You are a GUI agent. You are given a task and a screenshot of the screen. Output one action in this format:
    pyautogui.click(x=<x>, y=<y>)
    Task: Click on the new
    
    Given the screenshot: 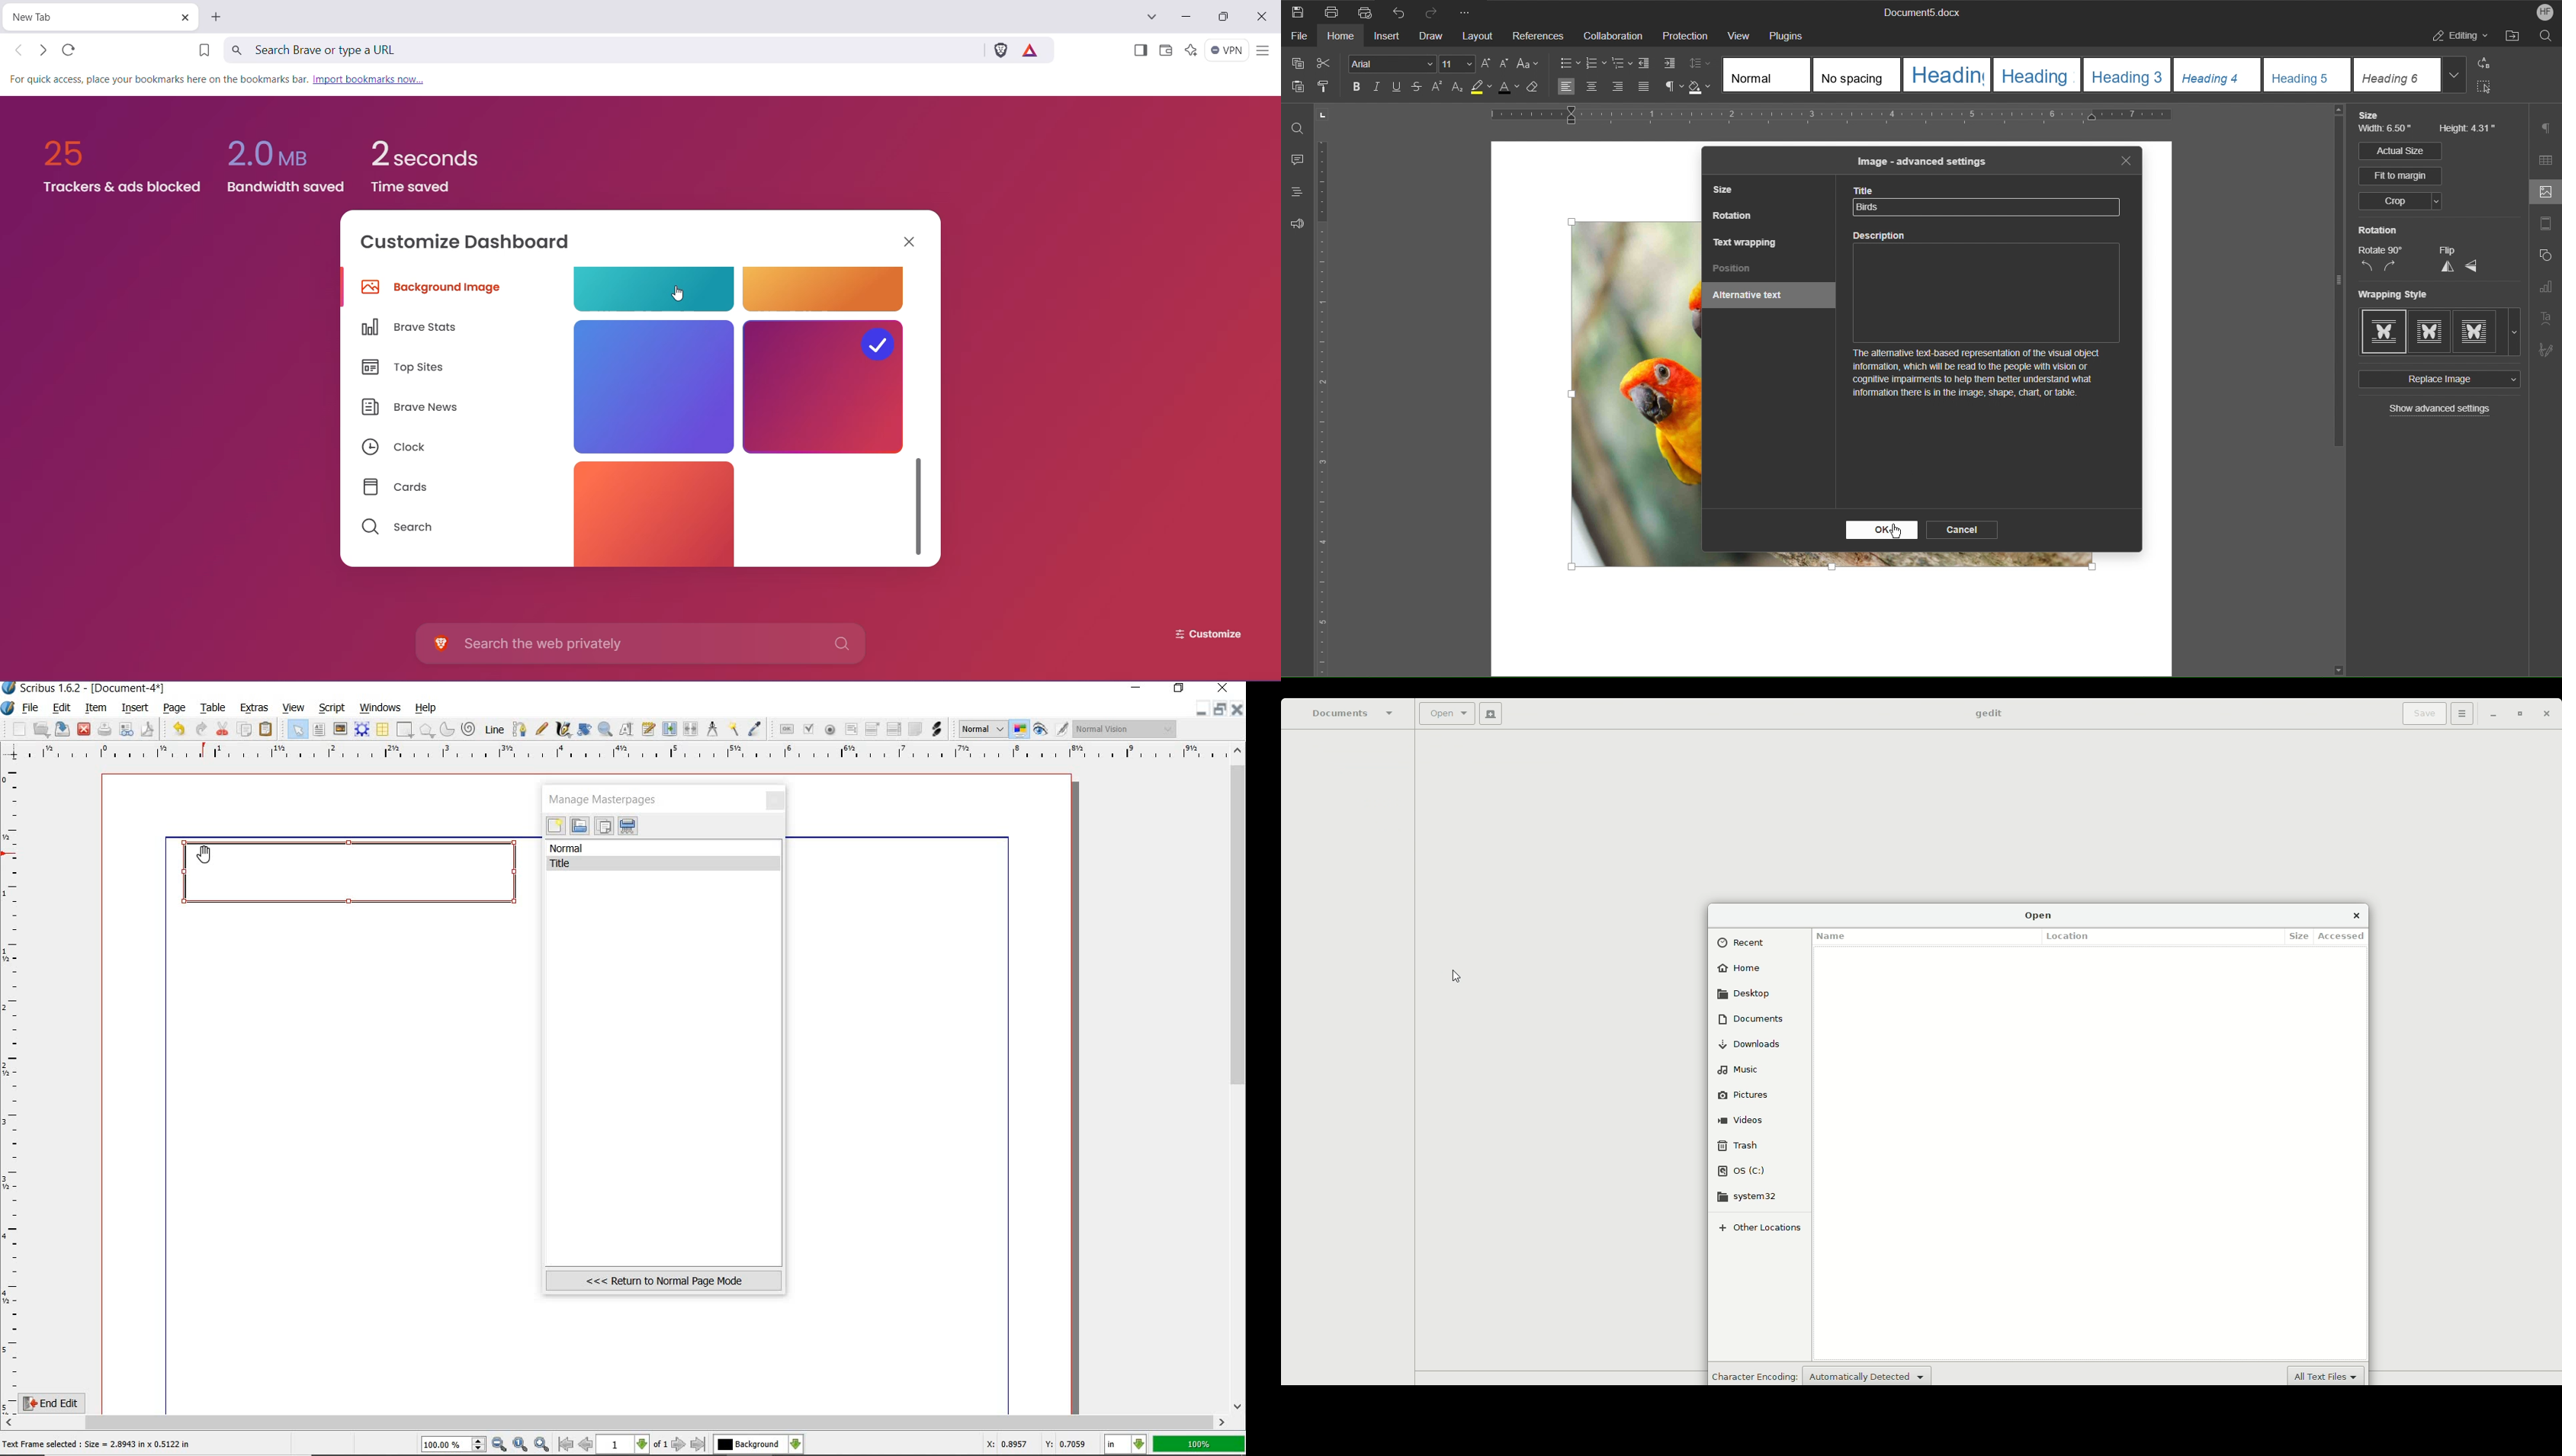 What is the action you would take?
    pyautogui.click(x=556, y=828)
    